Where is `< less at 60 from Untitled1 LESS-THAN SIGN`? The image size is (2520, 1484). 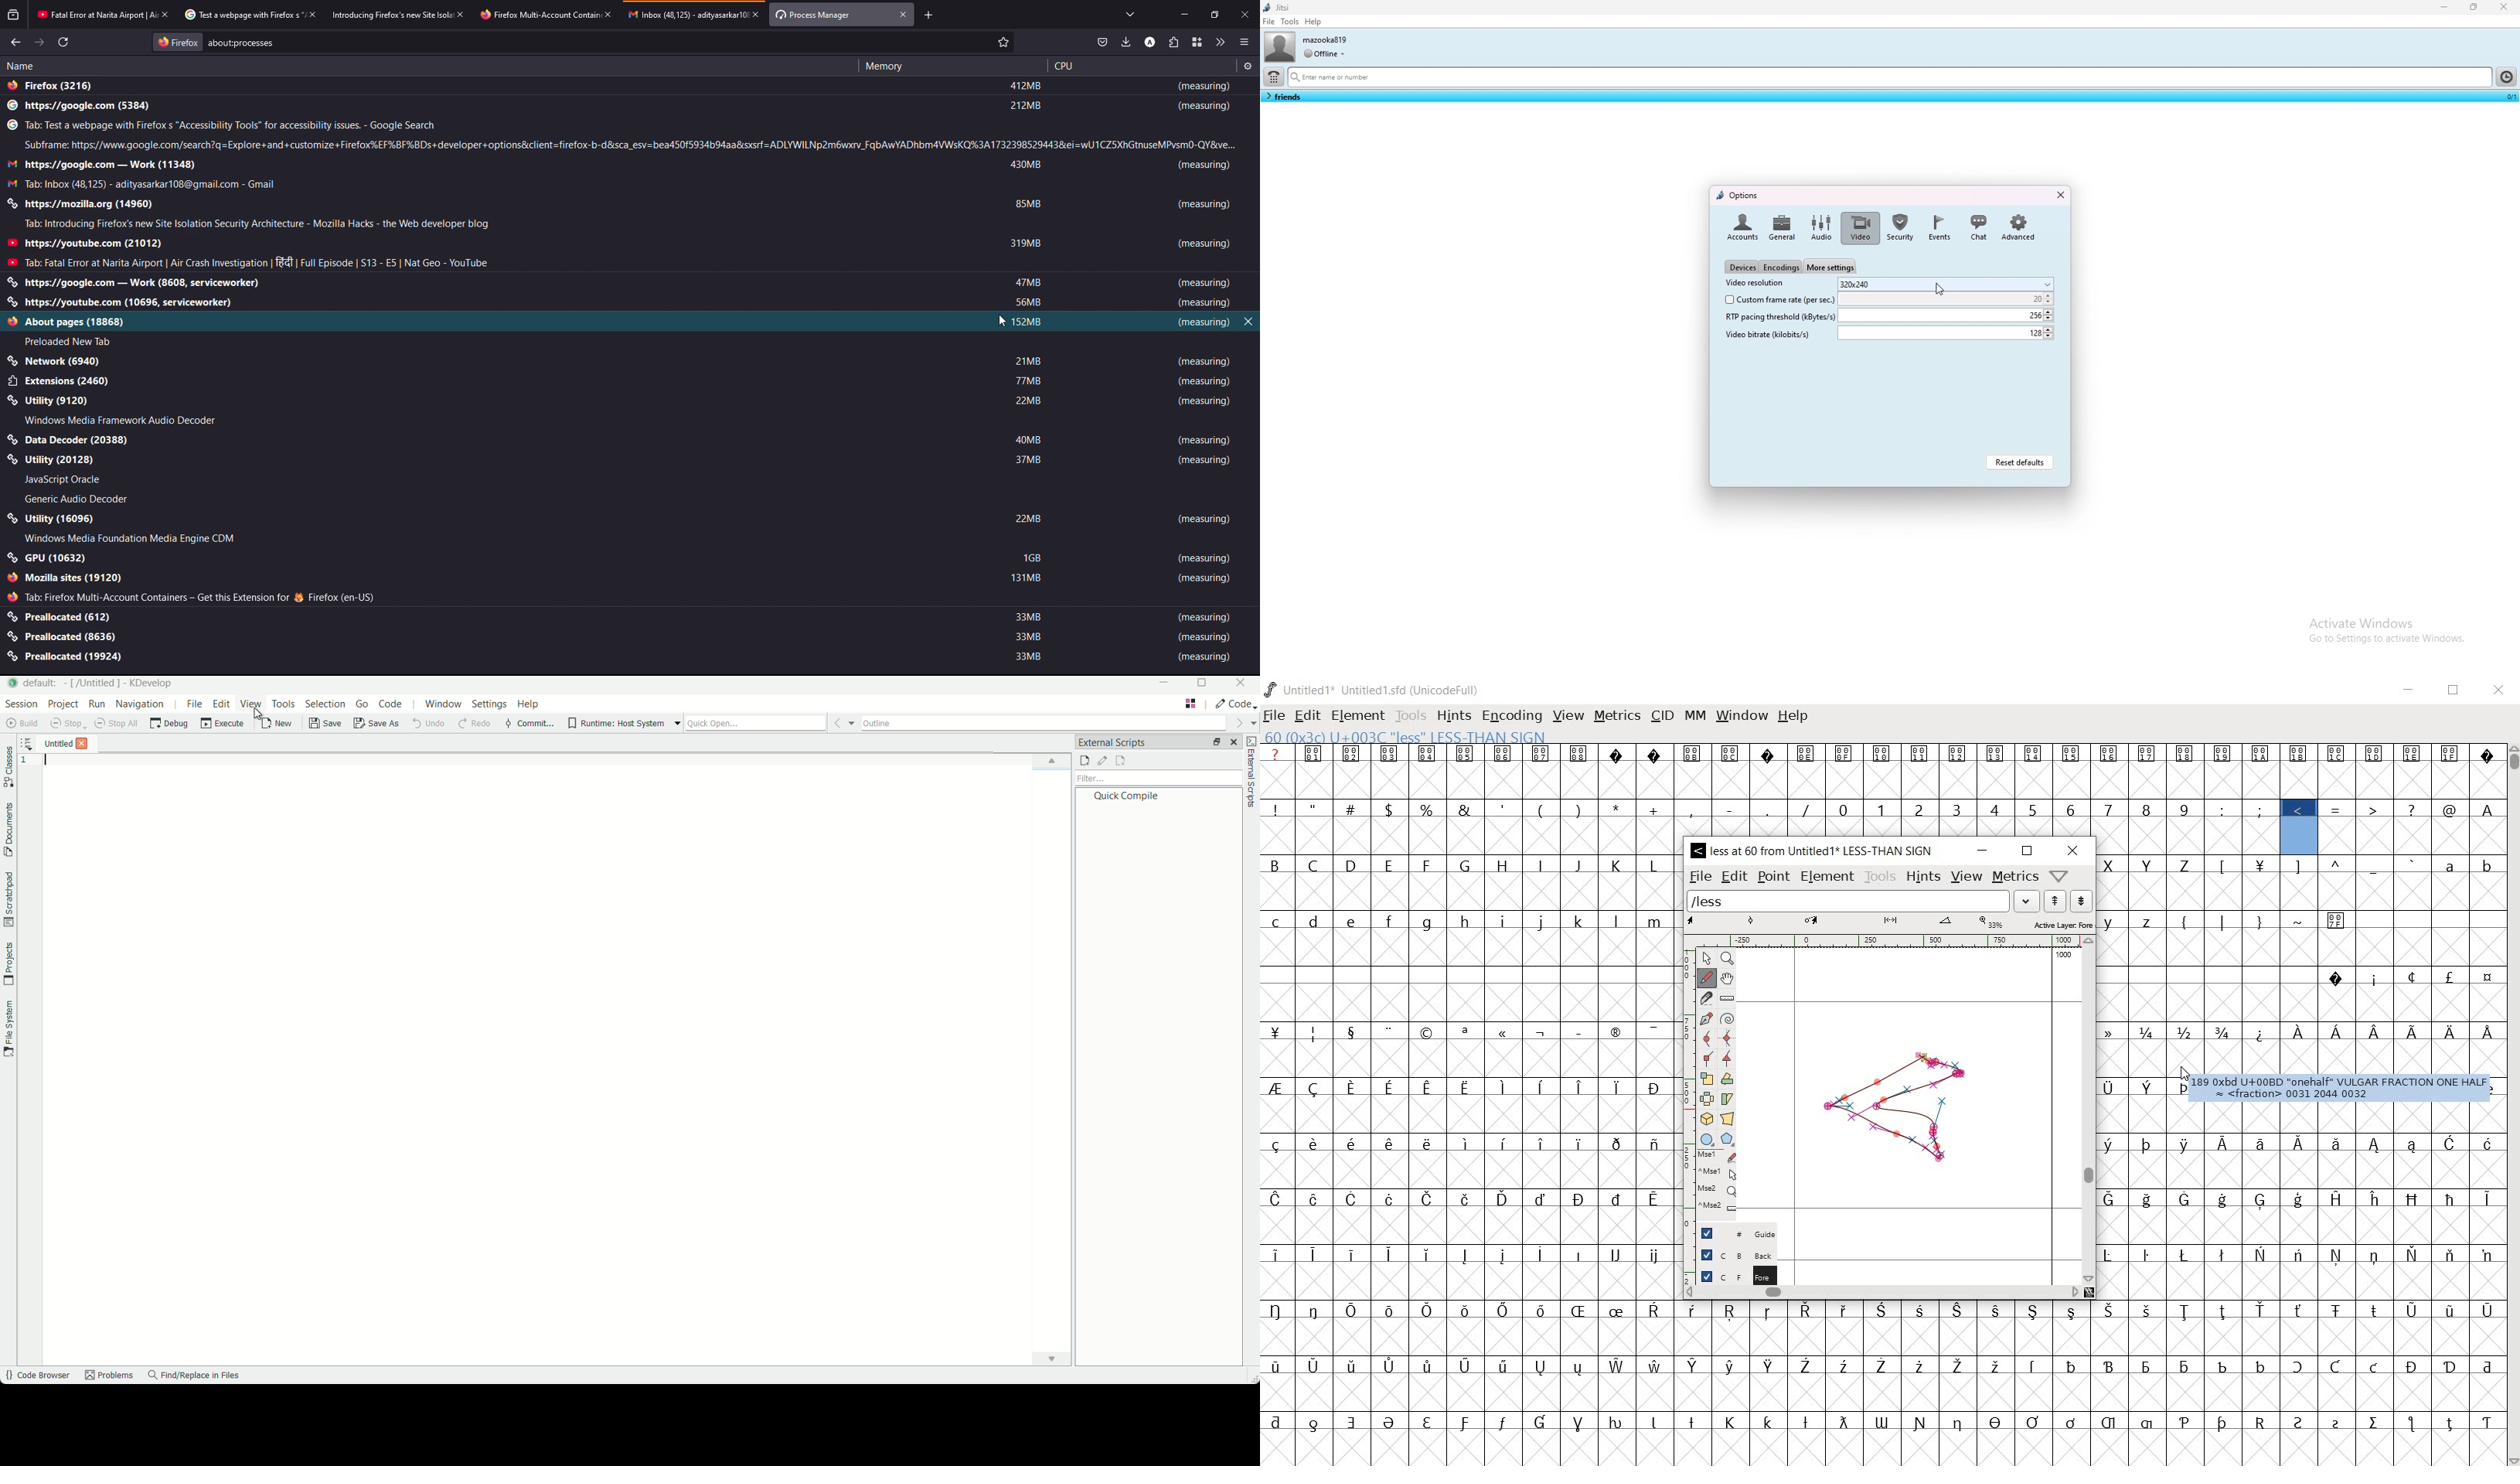
< less at 60 from Untitled1 LESS-THAN SIGN is located at coordinates (1813, 851).